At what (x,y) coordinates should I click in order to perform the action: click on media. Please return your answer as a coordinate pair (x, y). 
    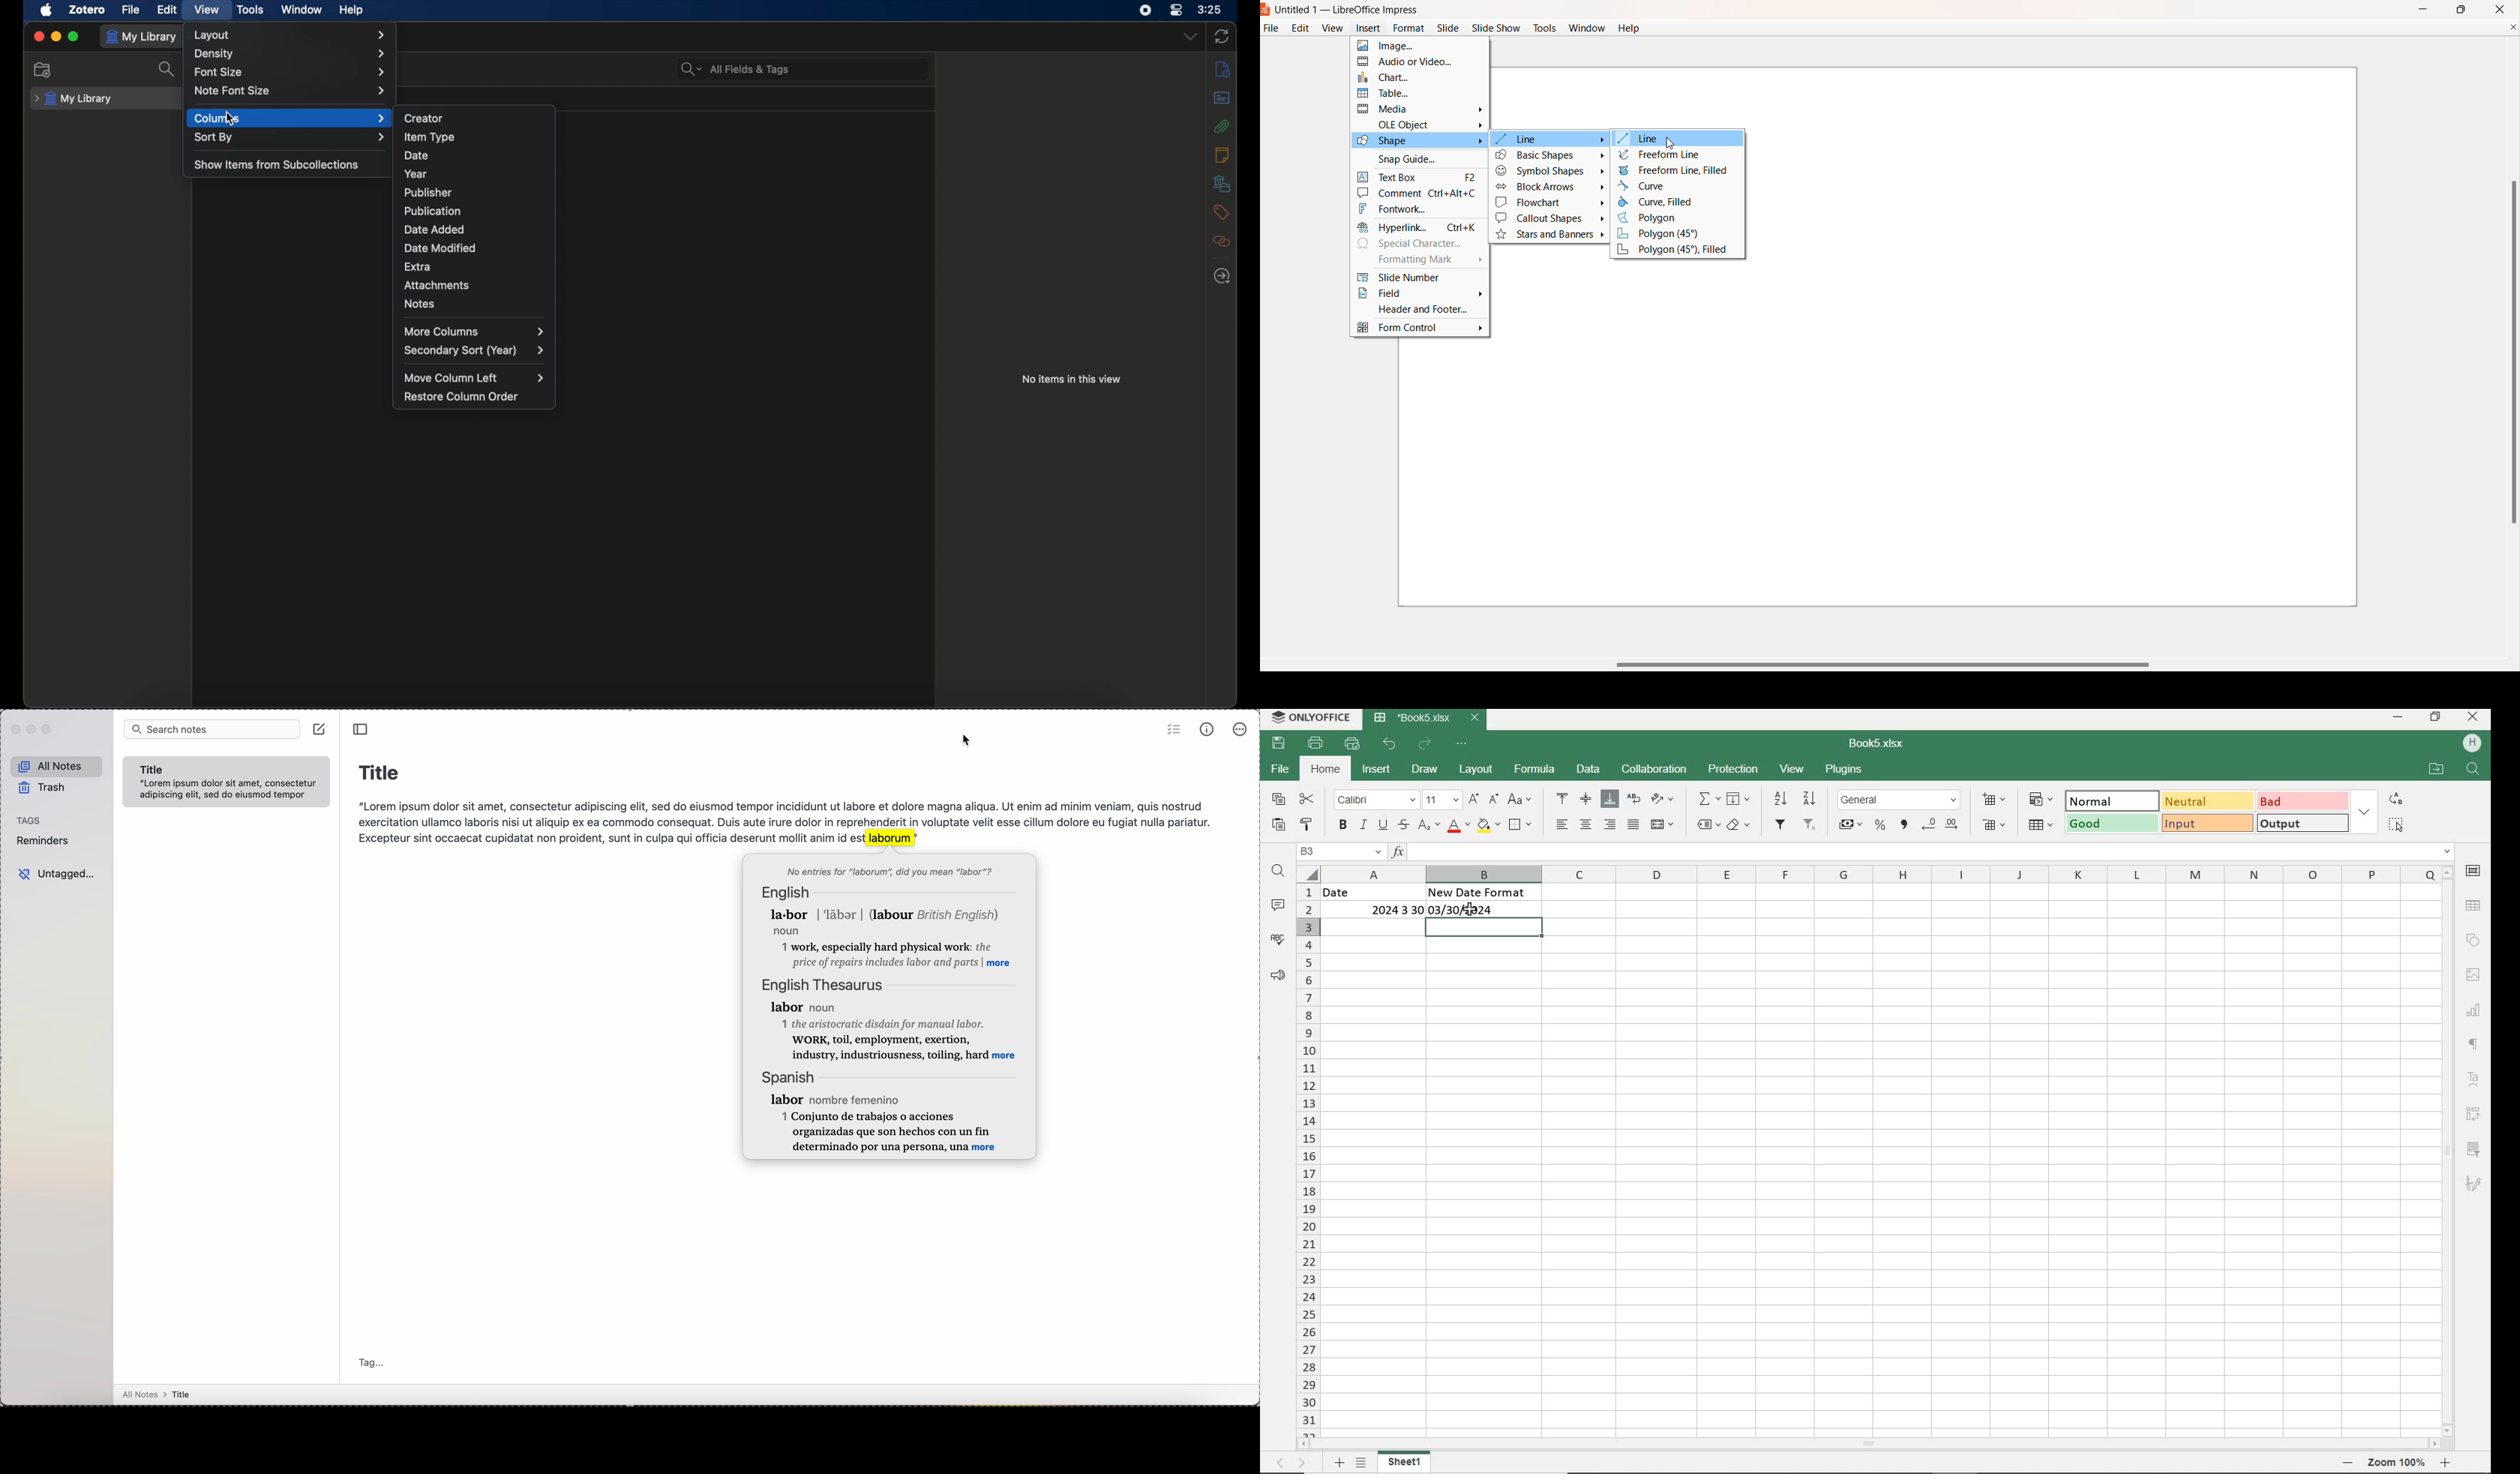
    Looking at the image, I should click on (1422, 109).